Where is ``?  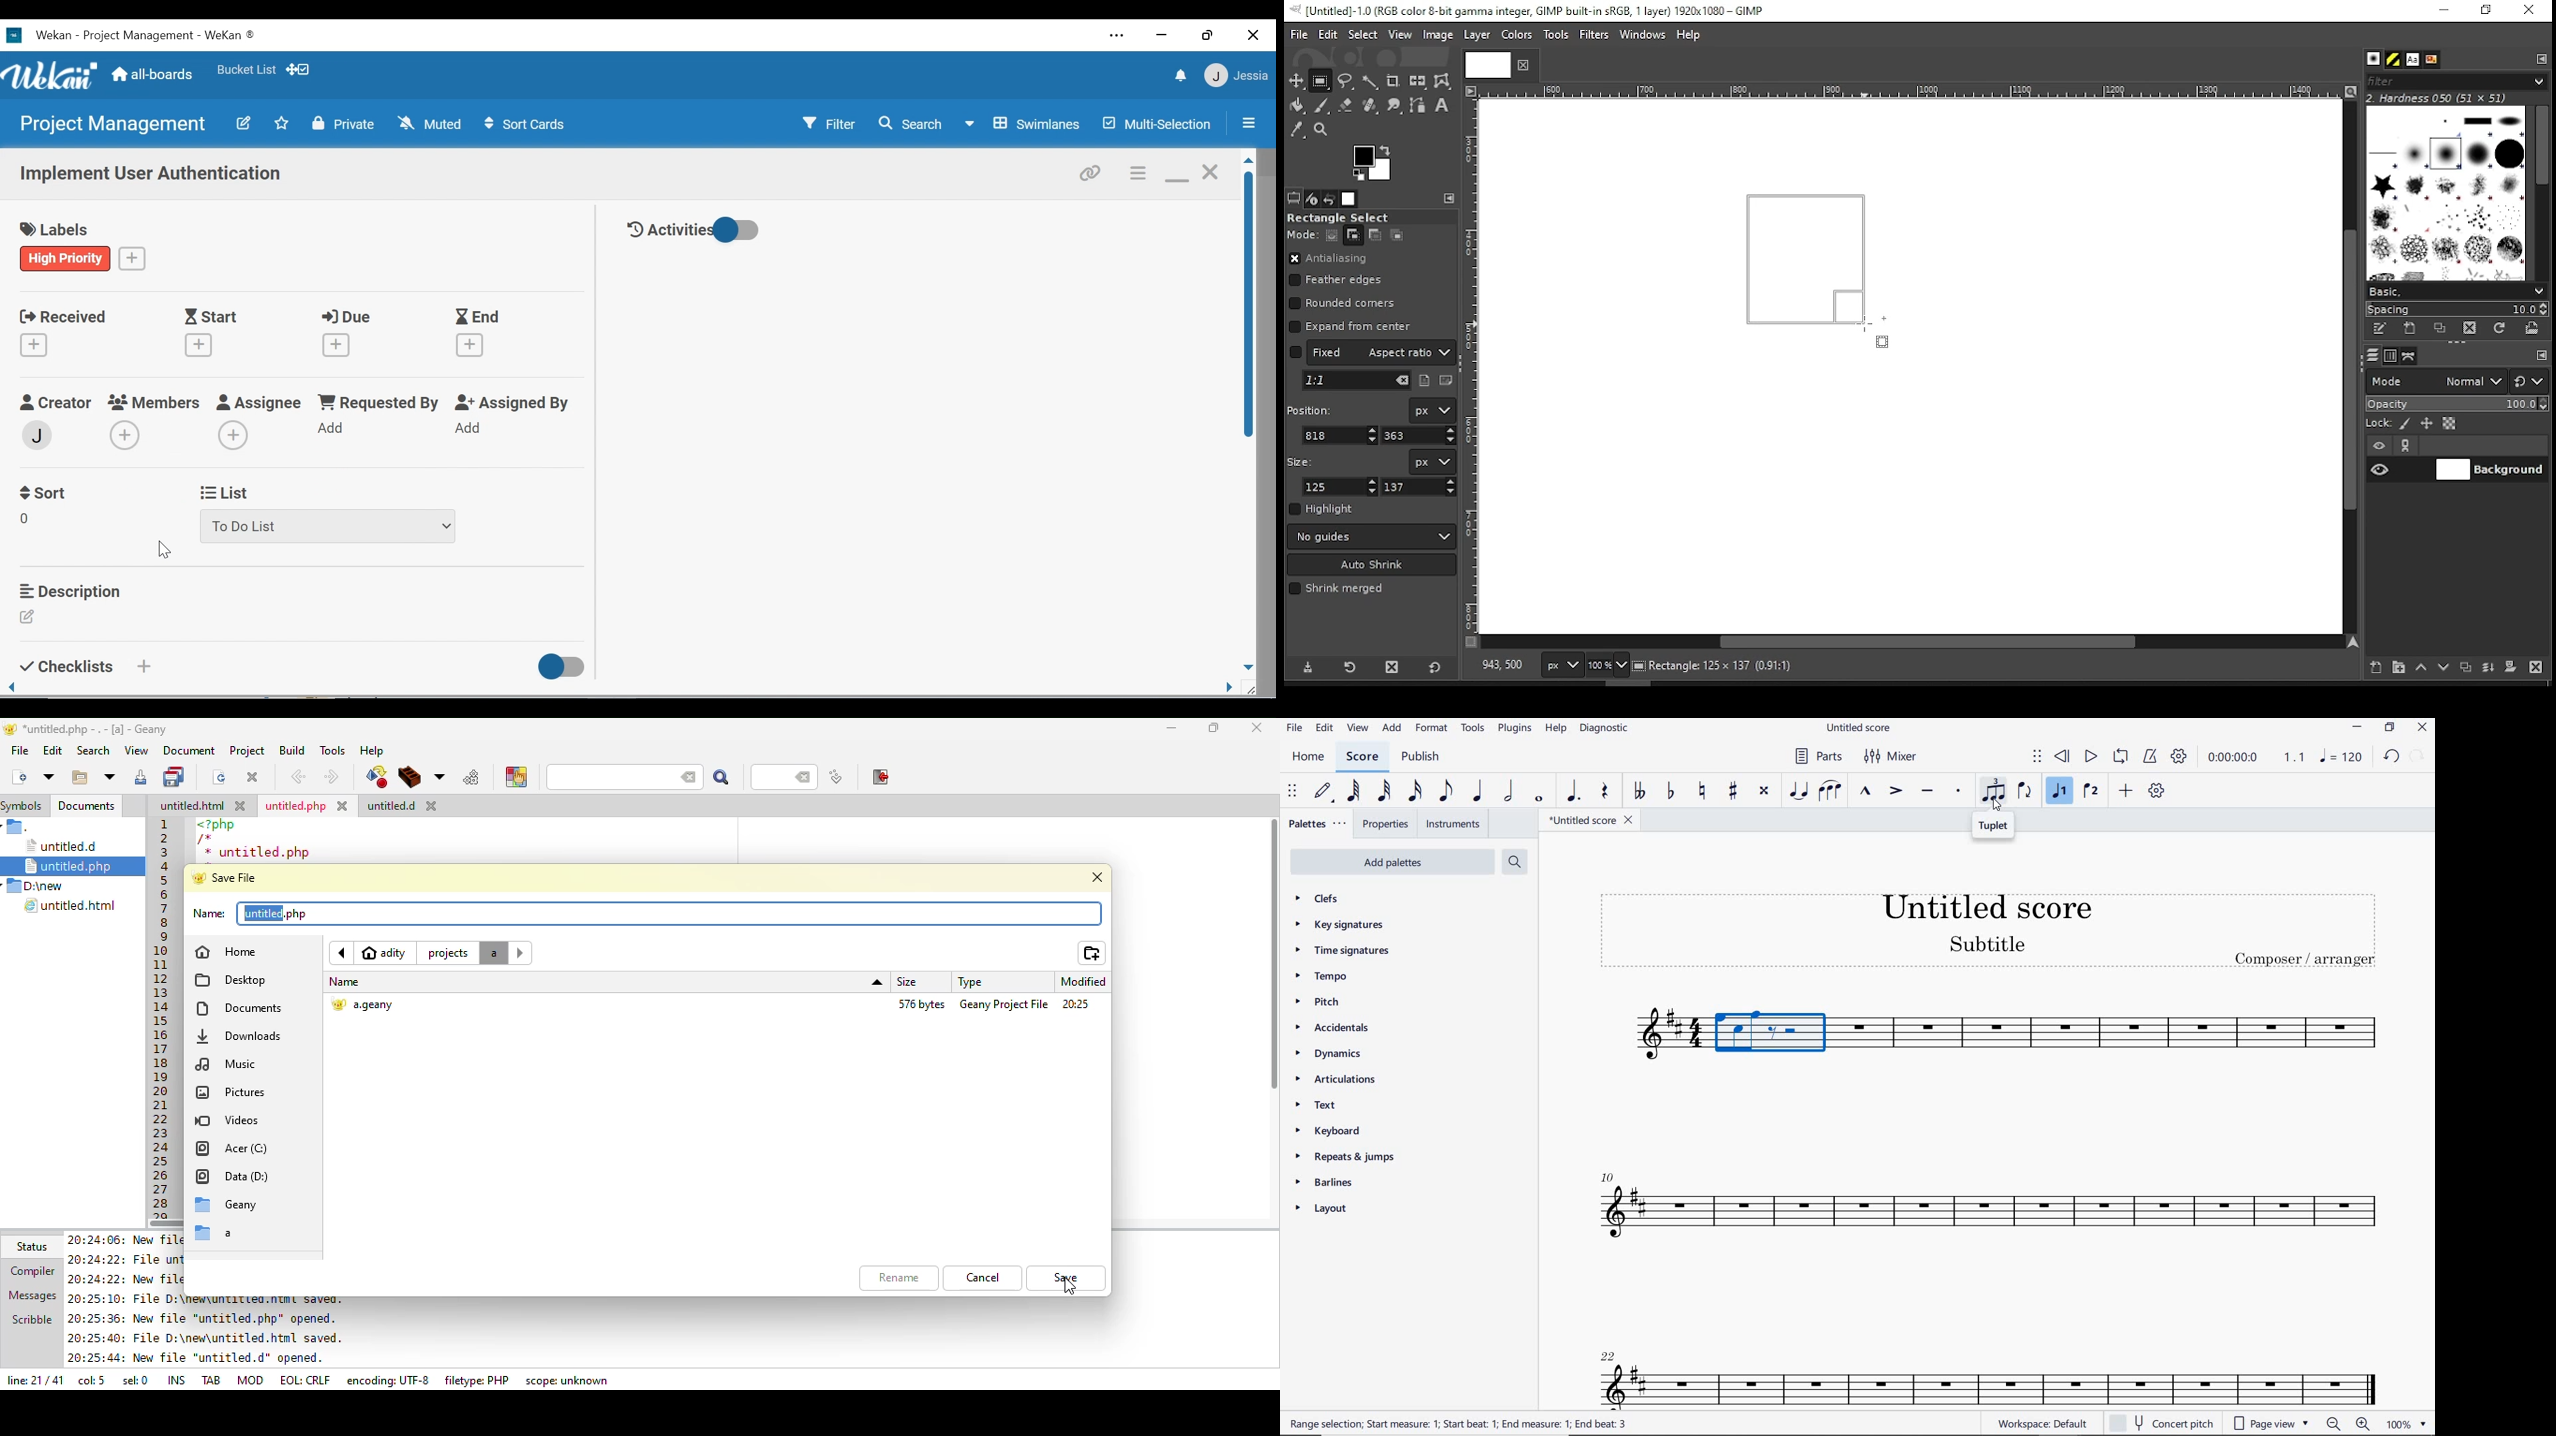
 is located at coordinates (1907, 92).